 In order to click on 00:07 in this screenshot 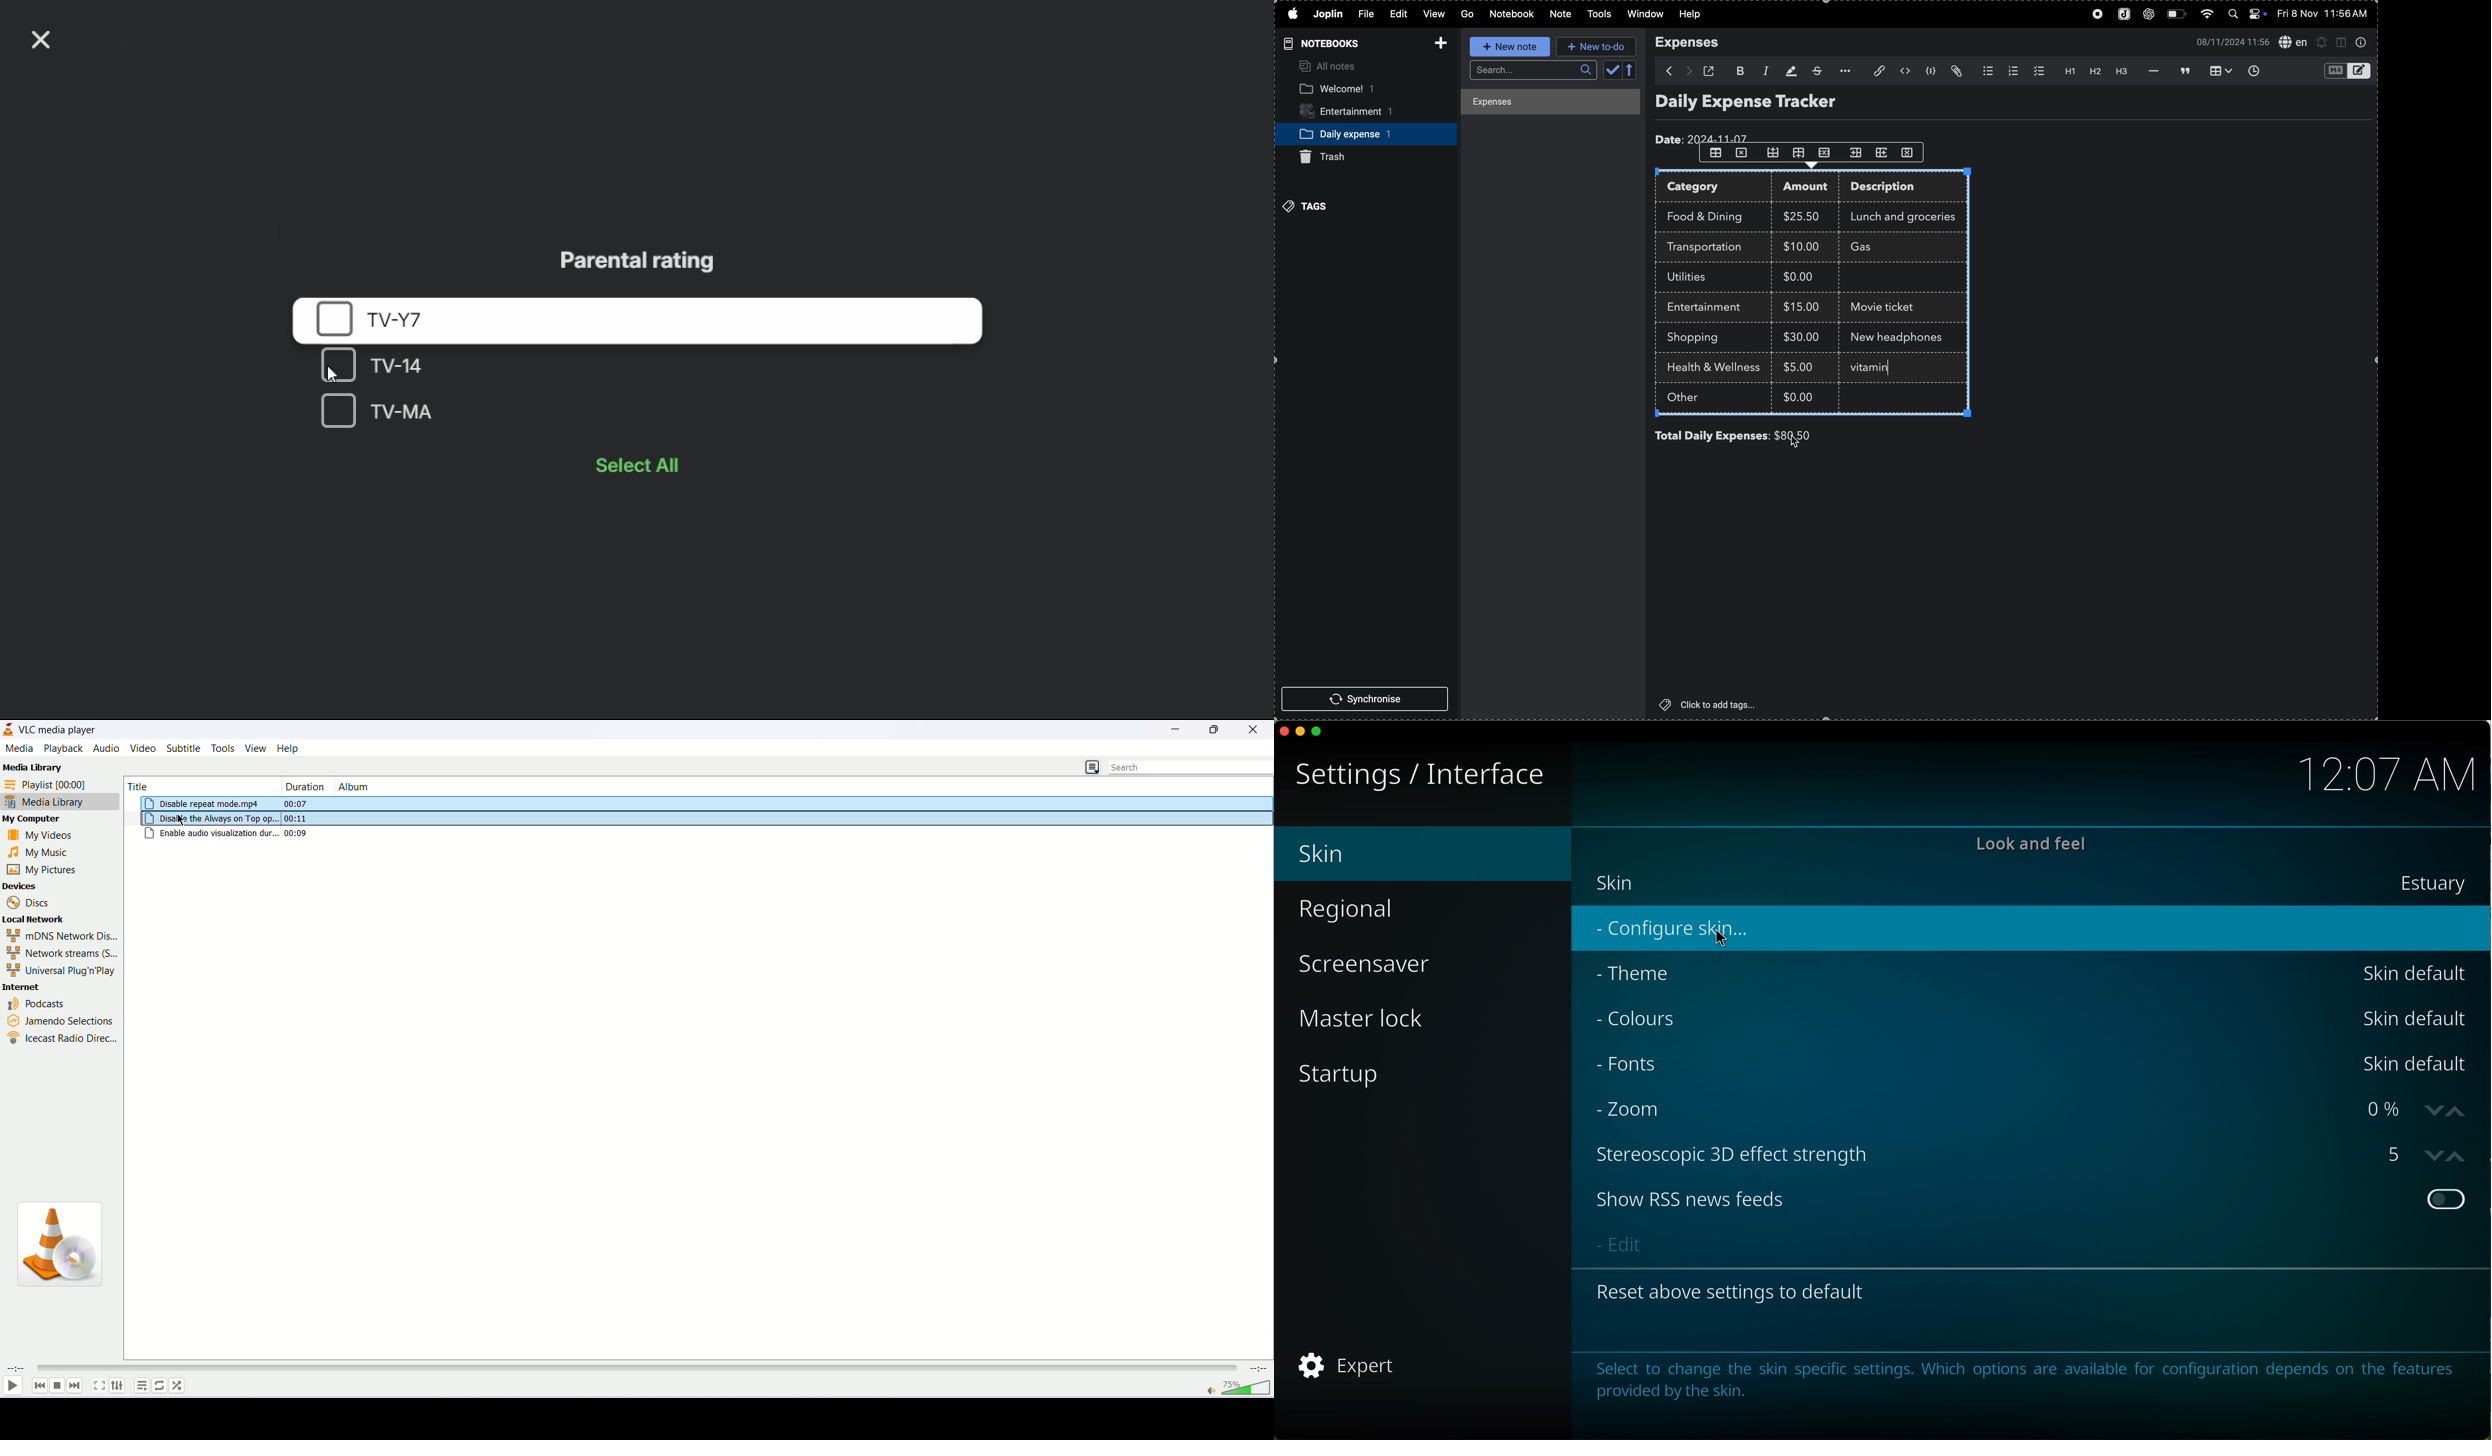, I will do `click(299, 804)`.